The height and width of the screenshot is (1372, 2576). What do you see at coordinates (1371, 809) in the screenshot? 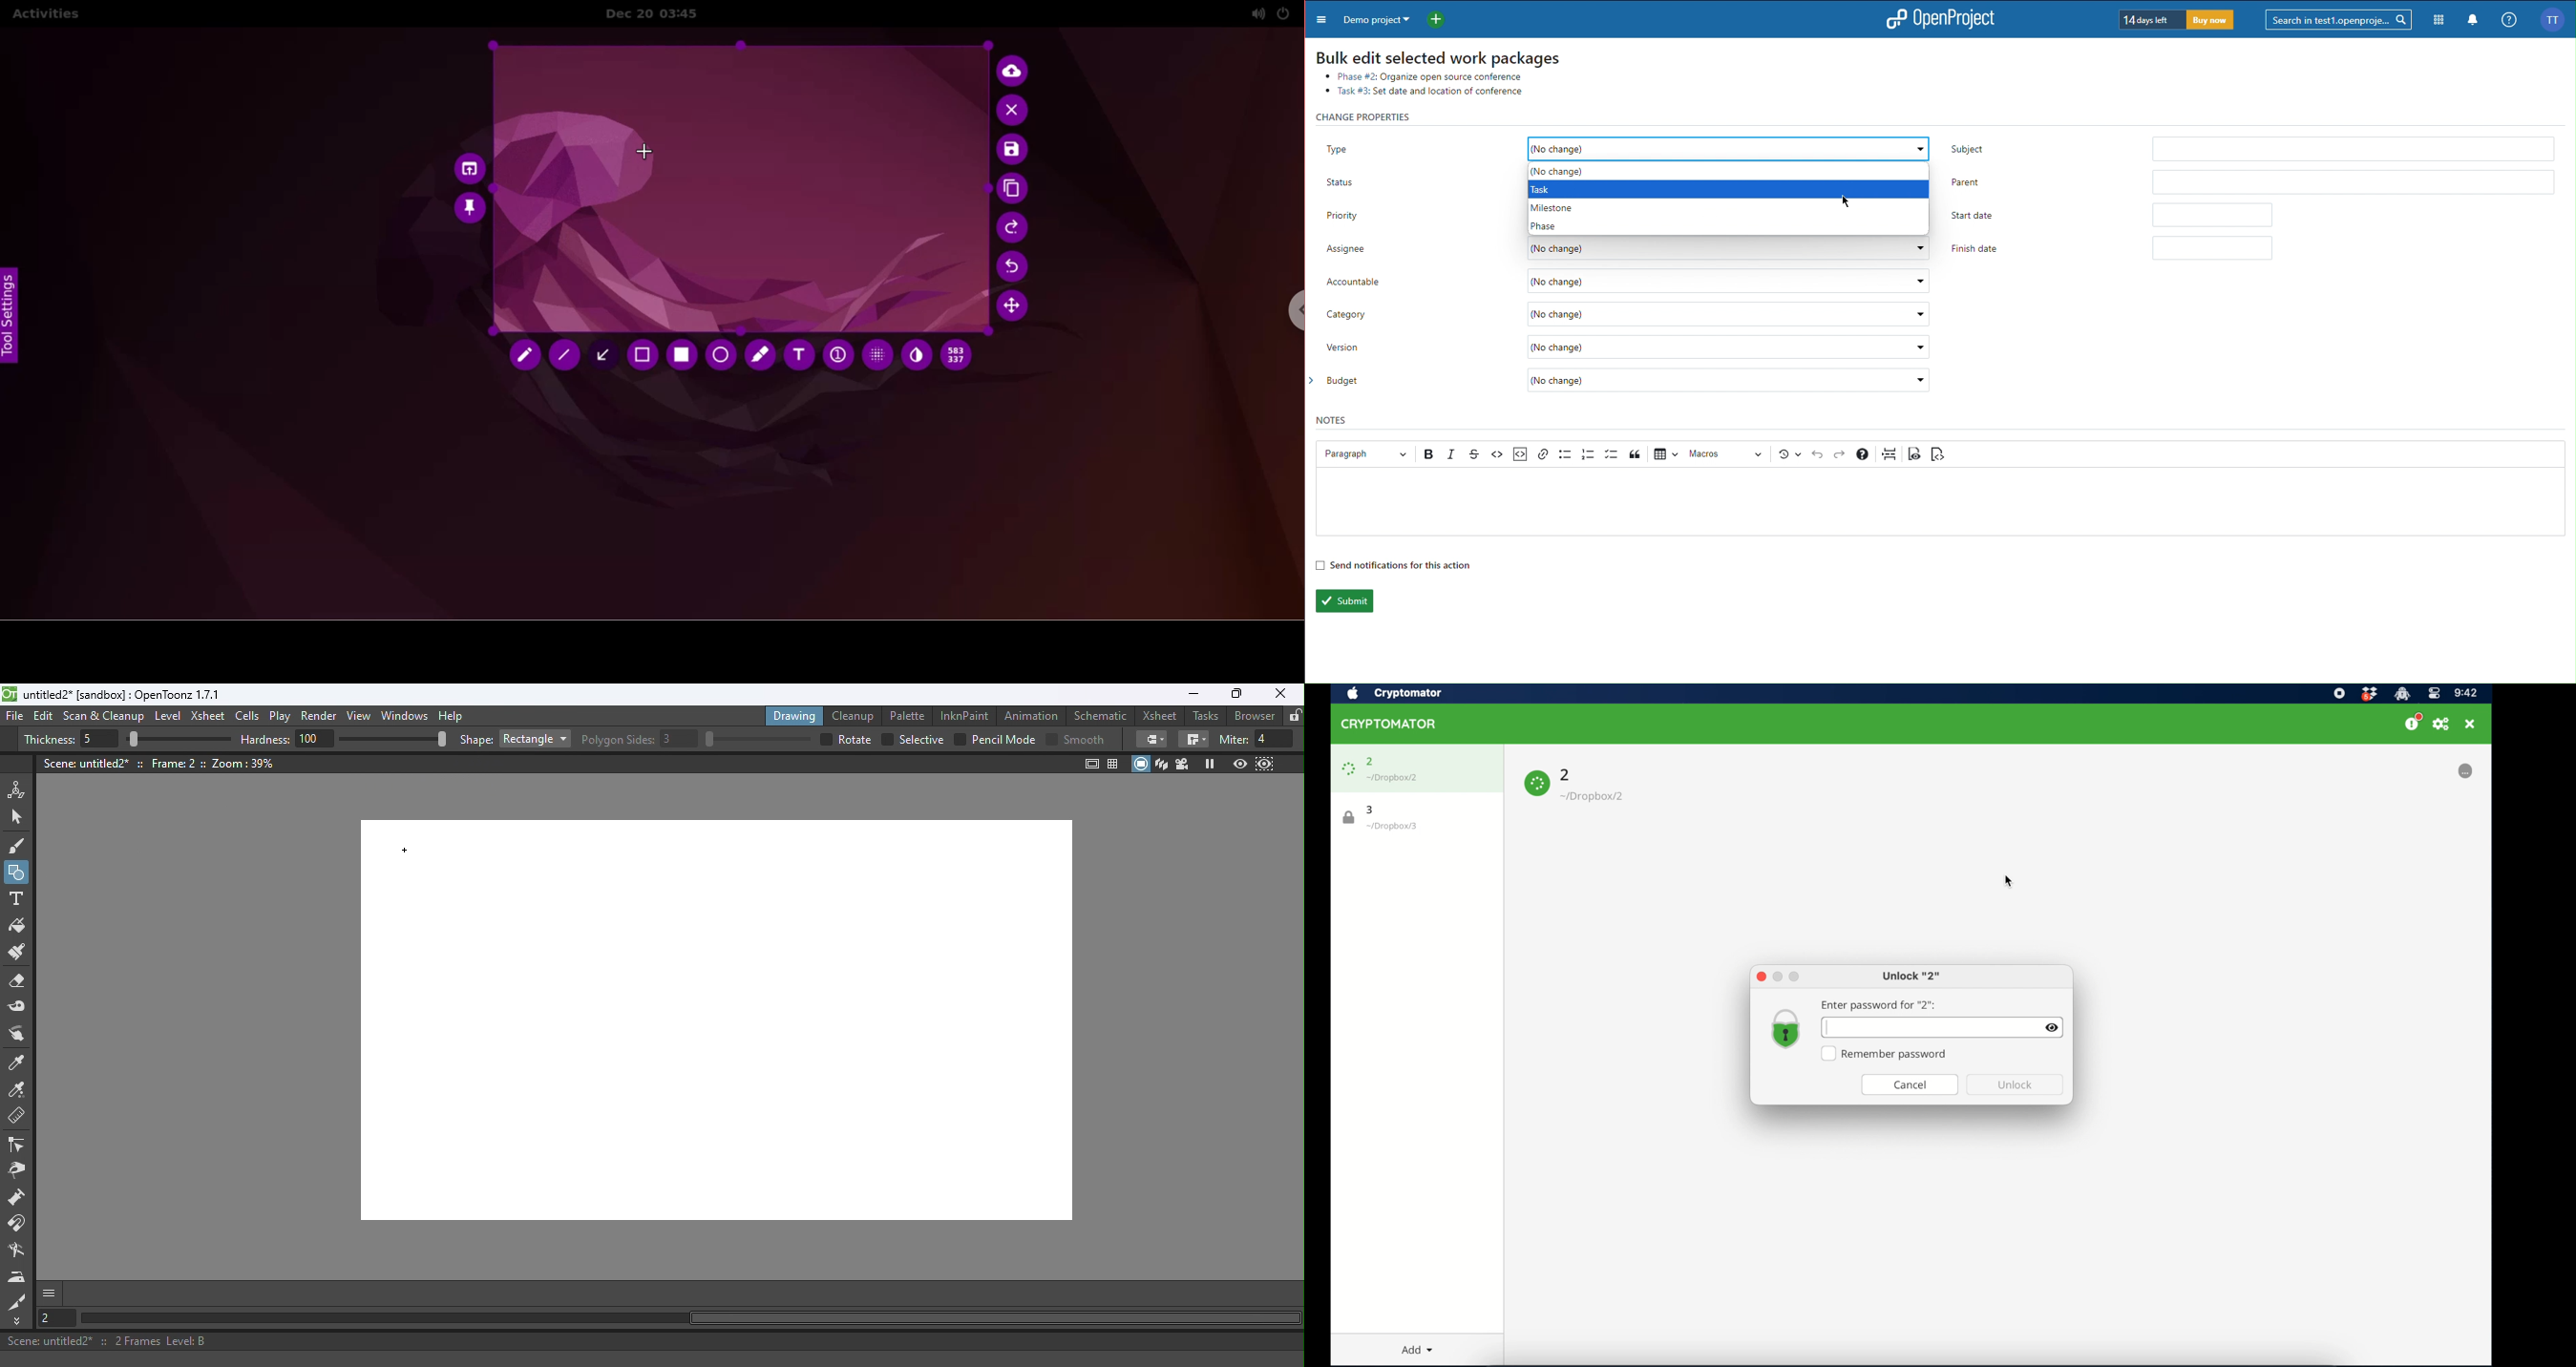
I see `3` at bounding box center [1371, 809].